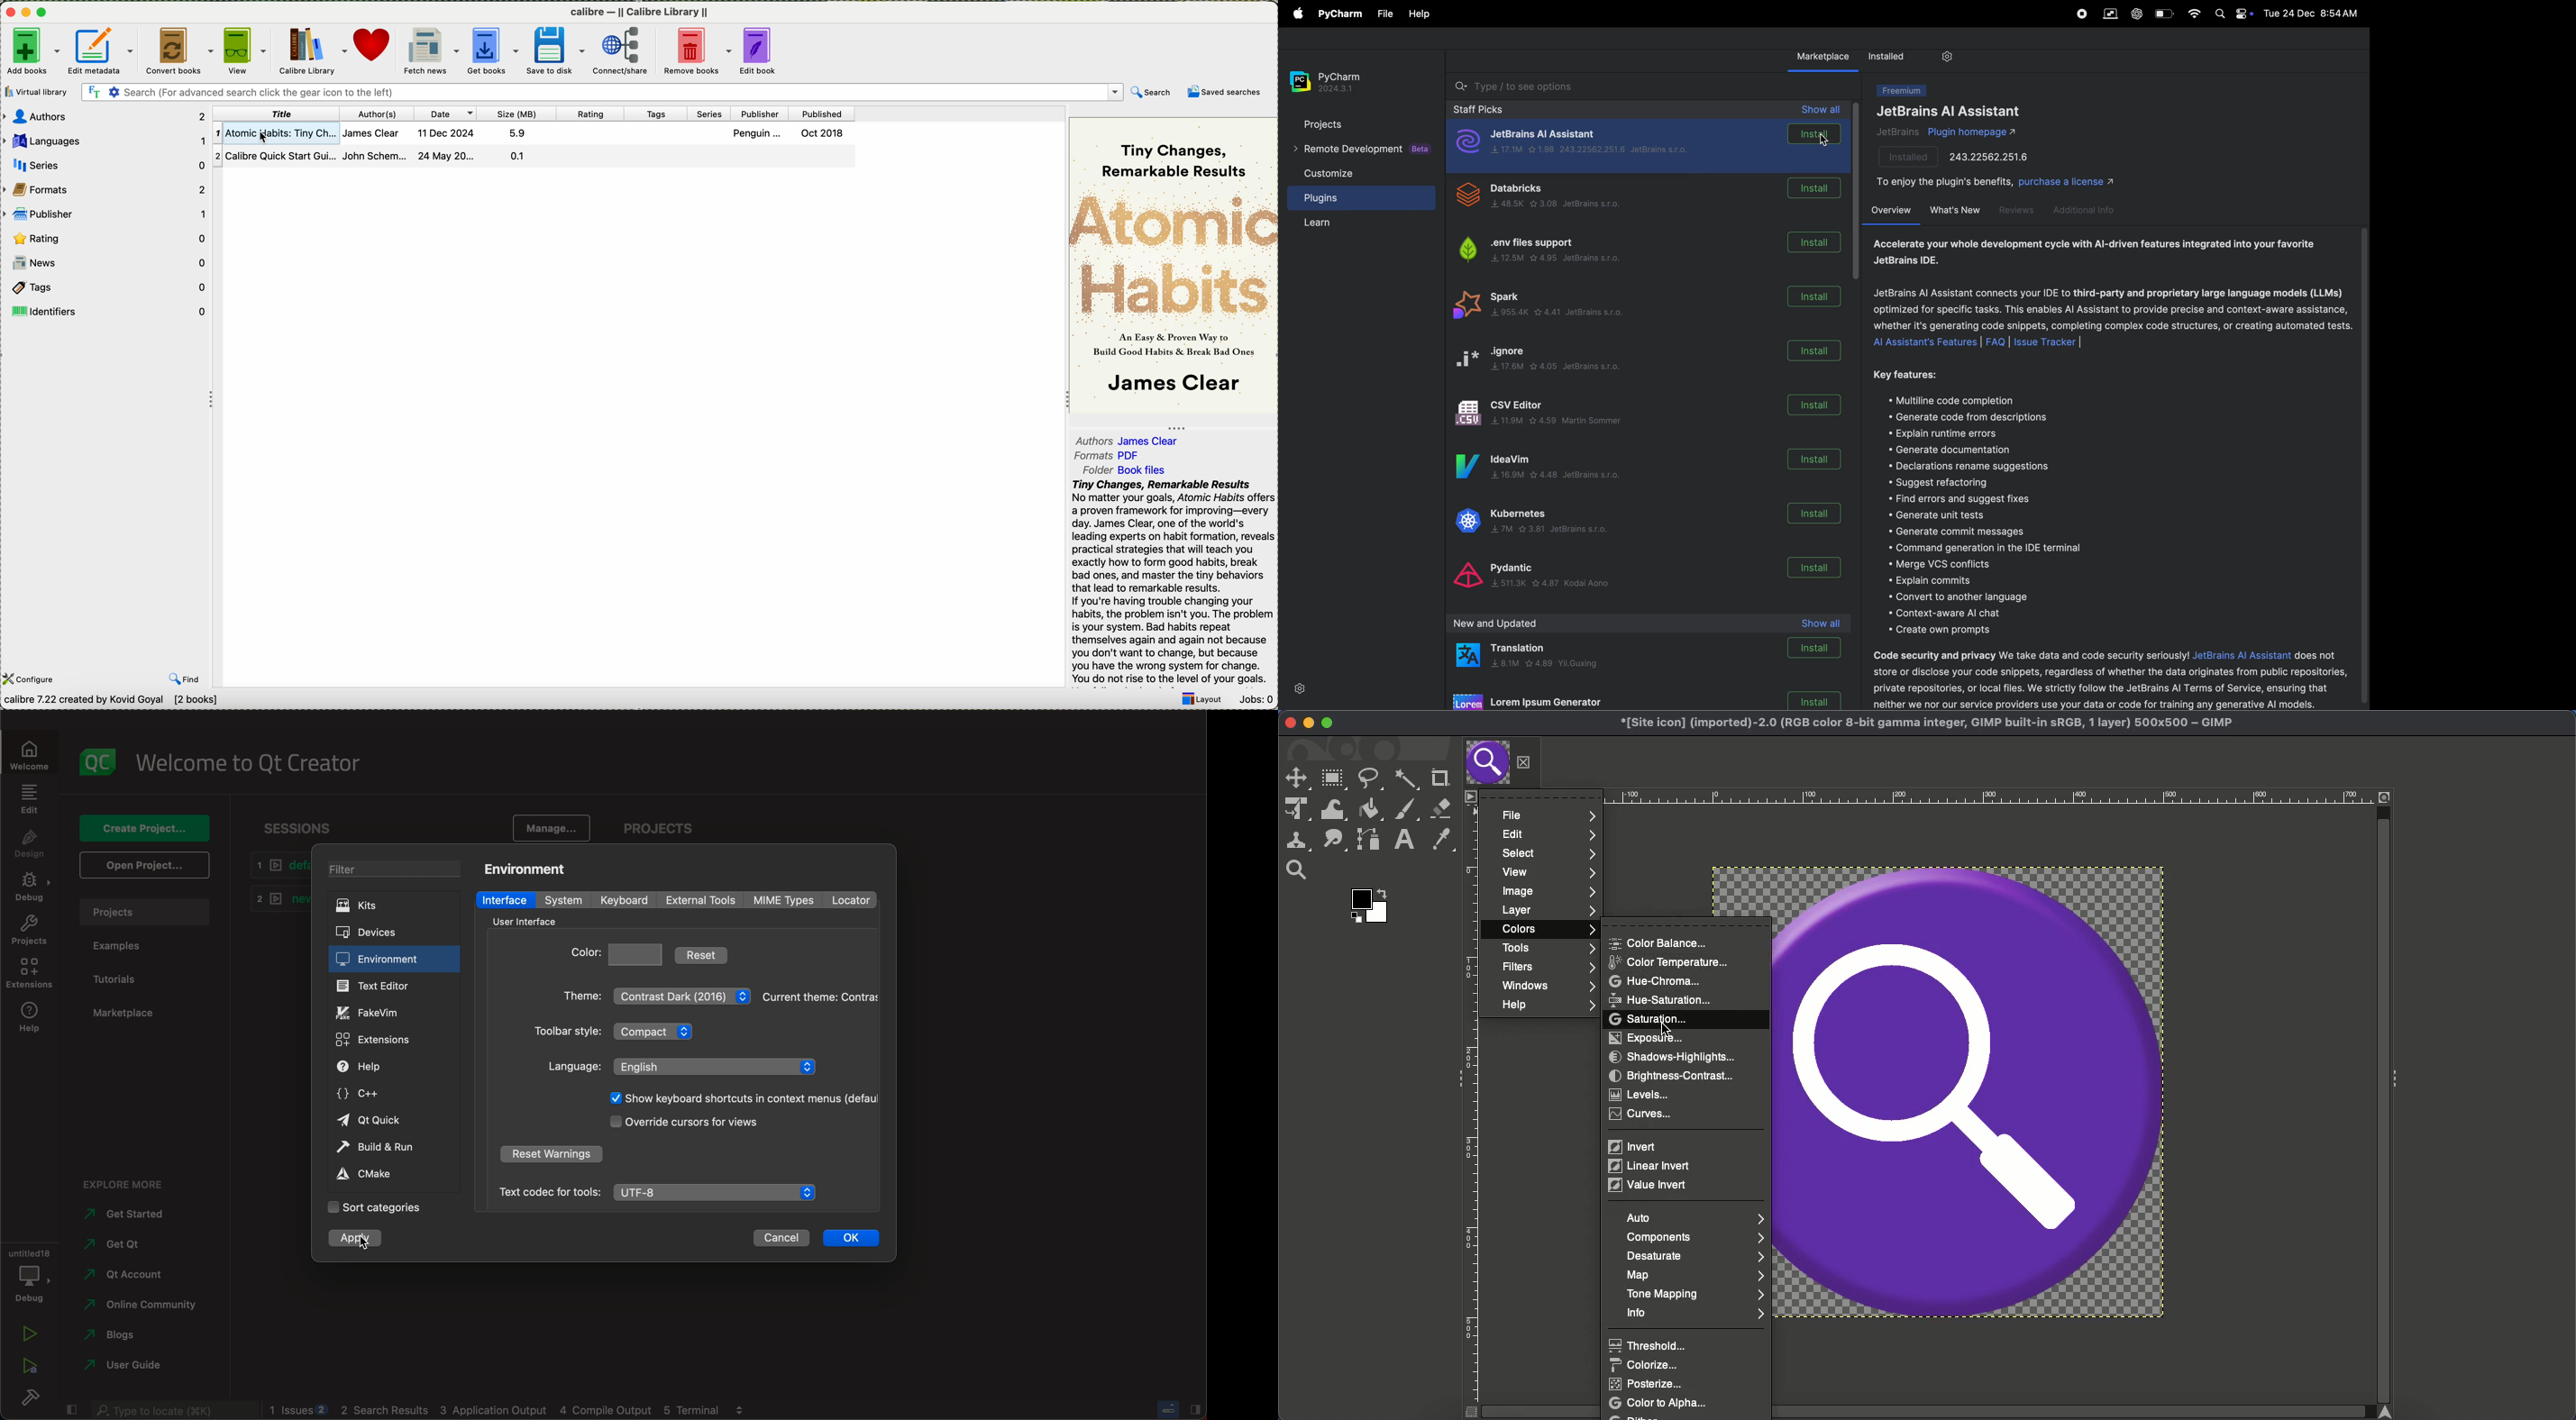 Image resolution: width=2576 pixels, height=1428 pixels. I want to click on started, so click(129, 1214).